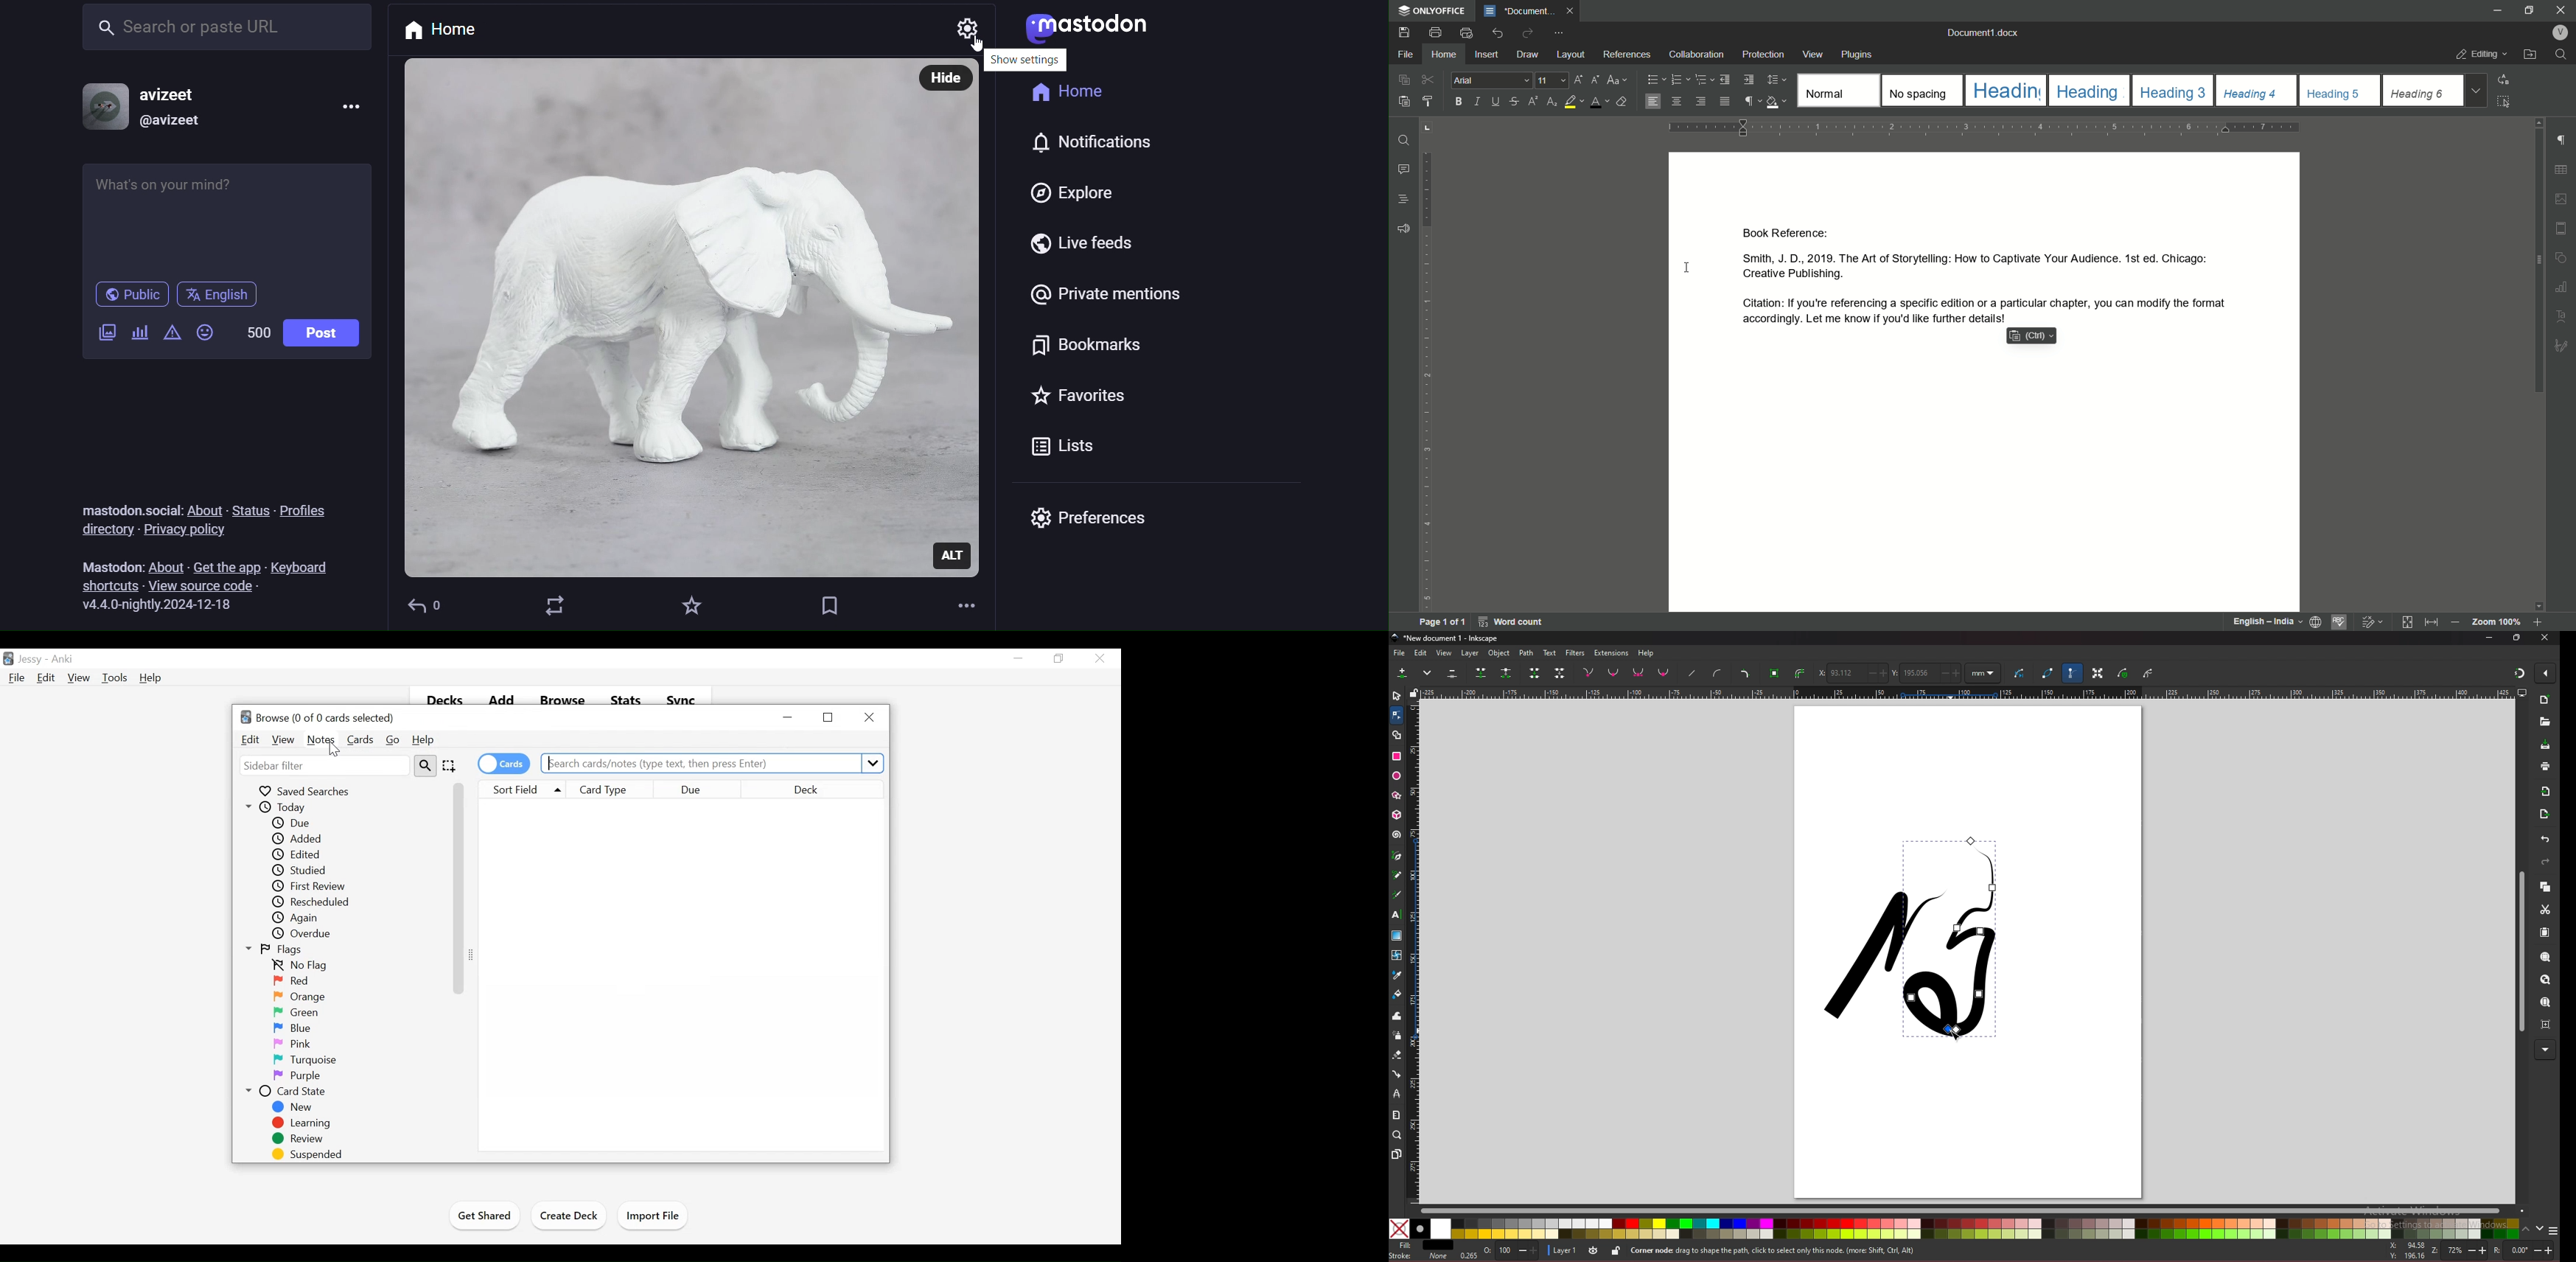 Image resolution: width=2576 pixels, height=1288 pixels. I want to click on headings, so click(2257, 90).